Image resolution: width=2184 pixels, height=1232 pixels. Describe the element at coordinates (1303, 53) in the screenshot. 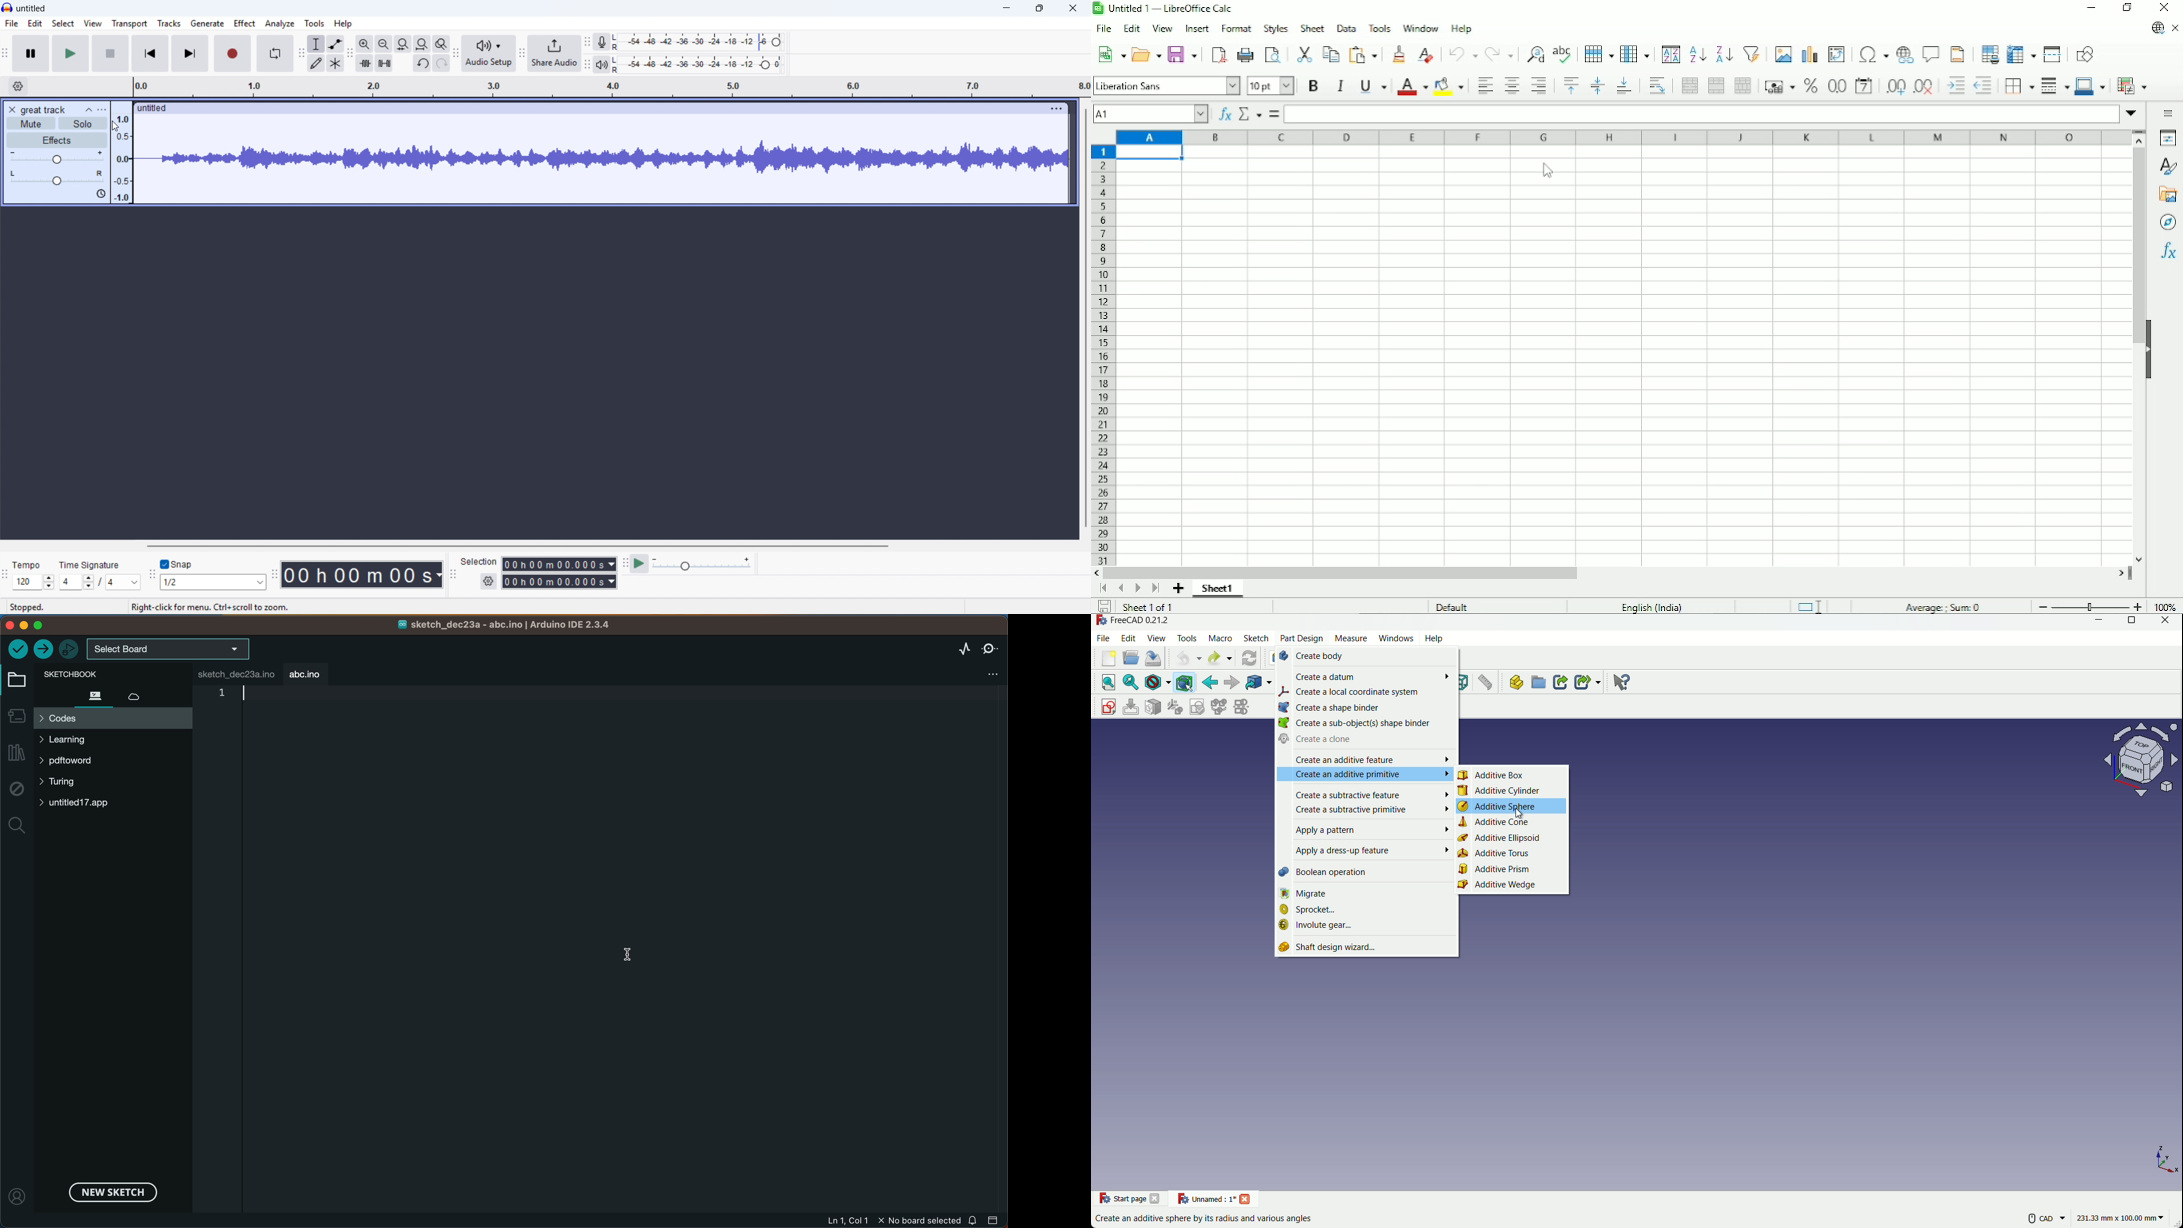

I see `Cut` at that location.